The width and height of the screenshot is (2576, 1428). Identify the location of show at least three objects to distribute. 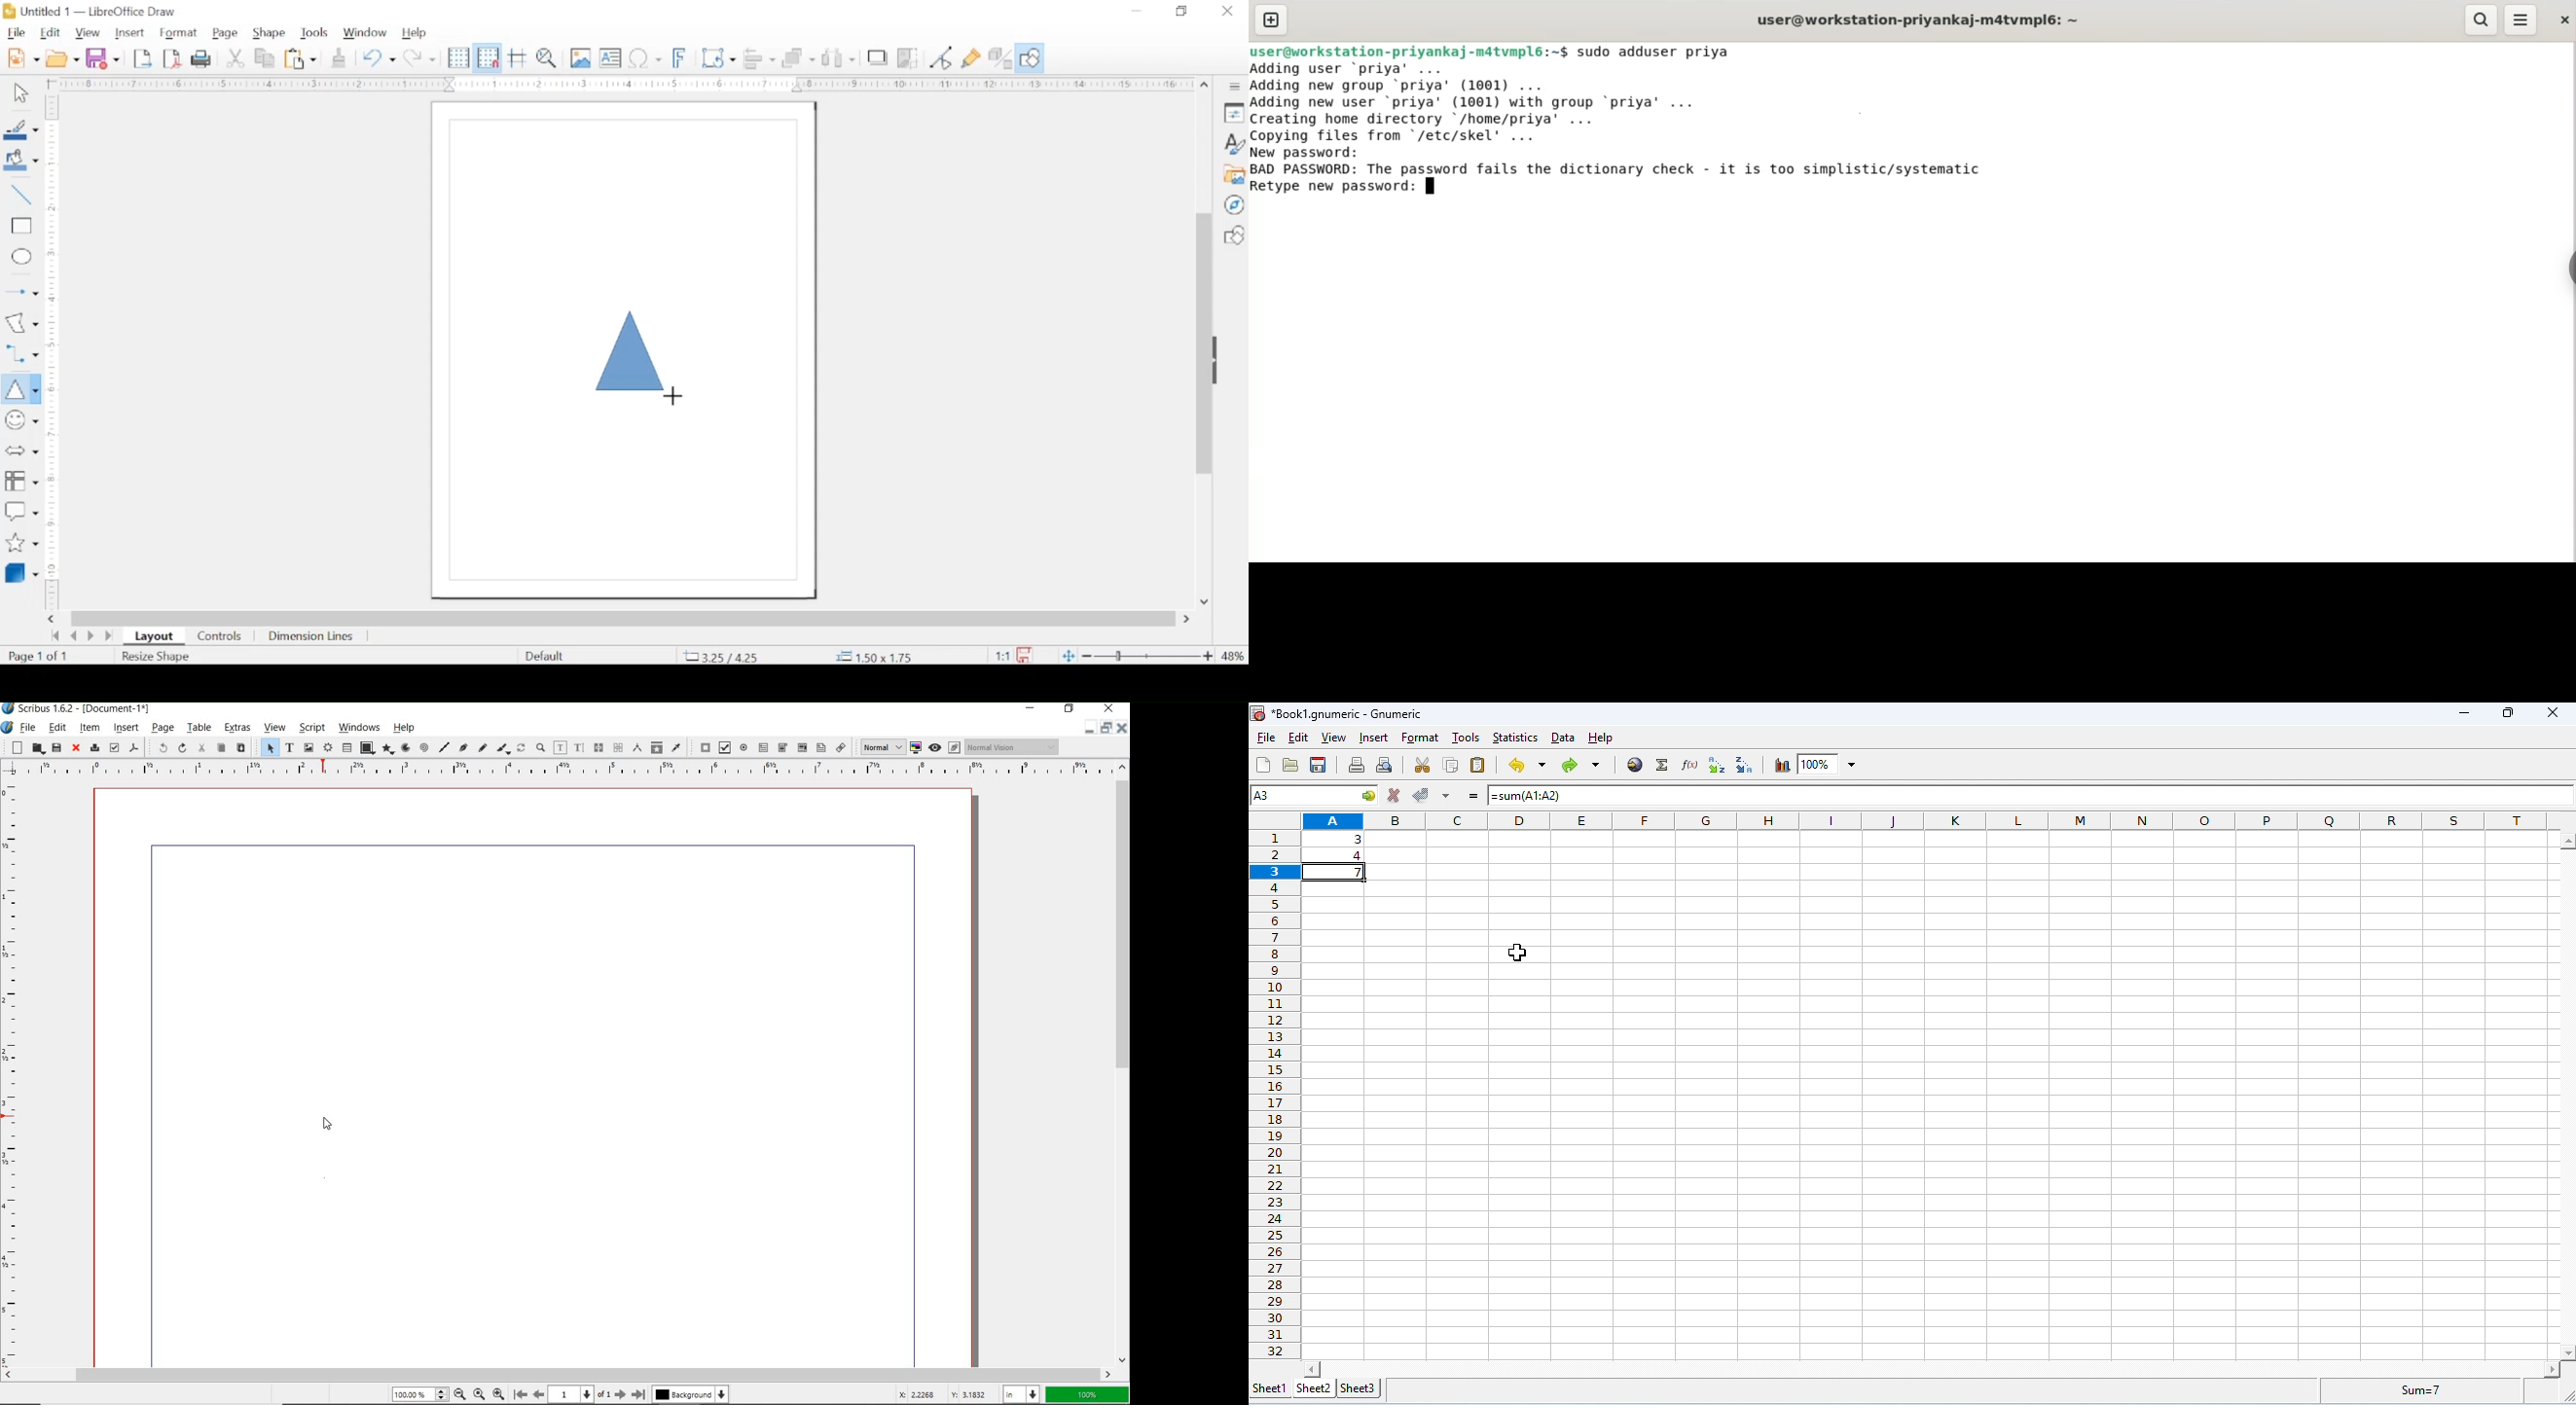
(839, 59).